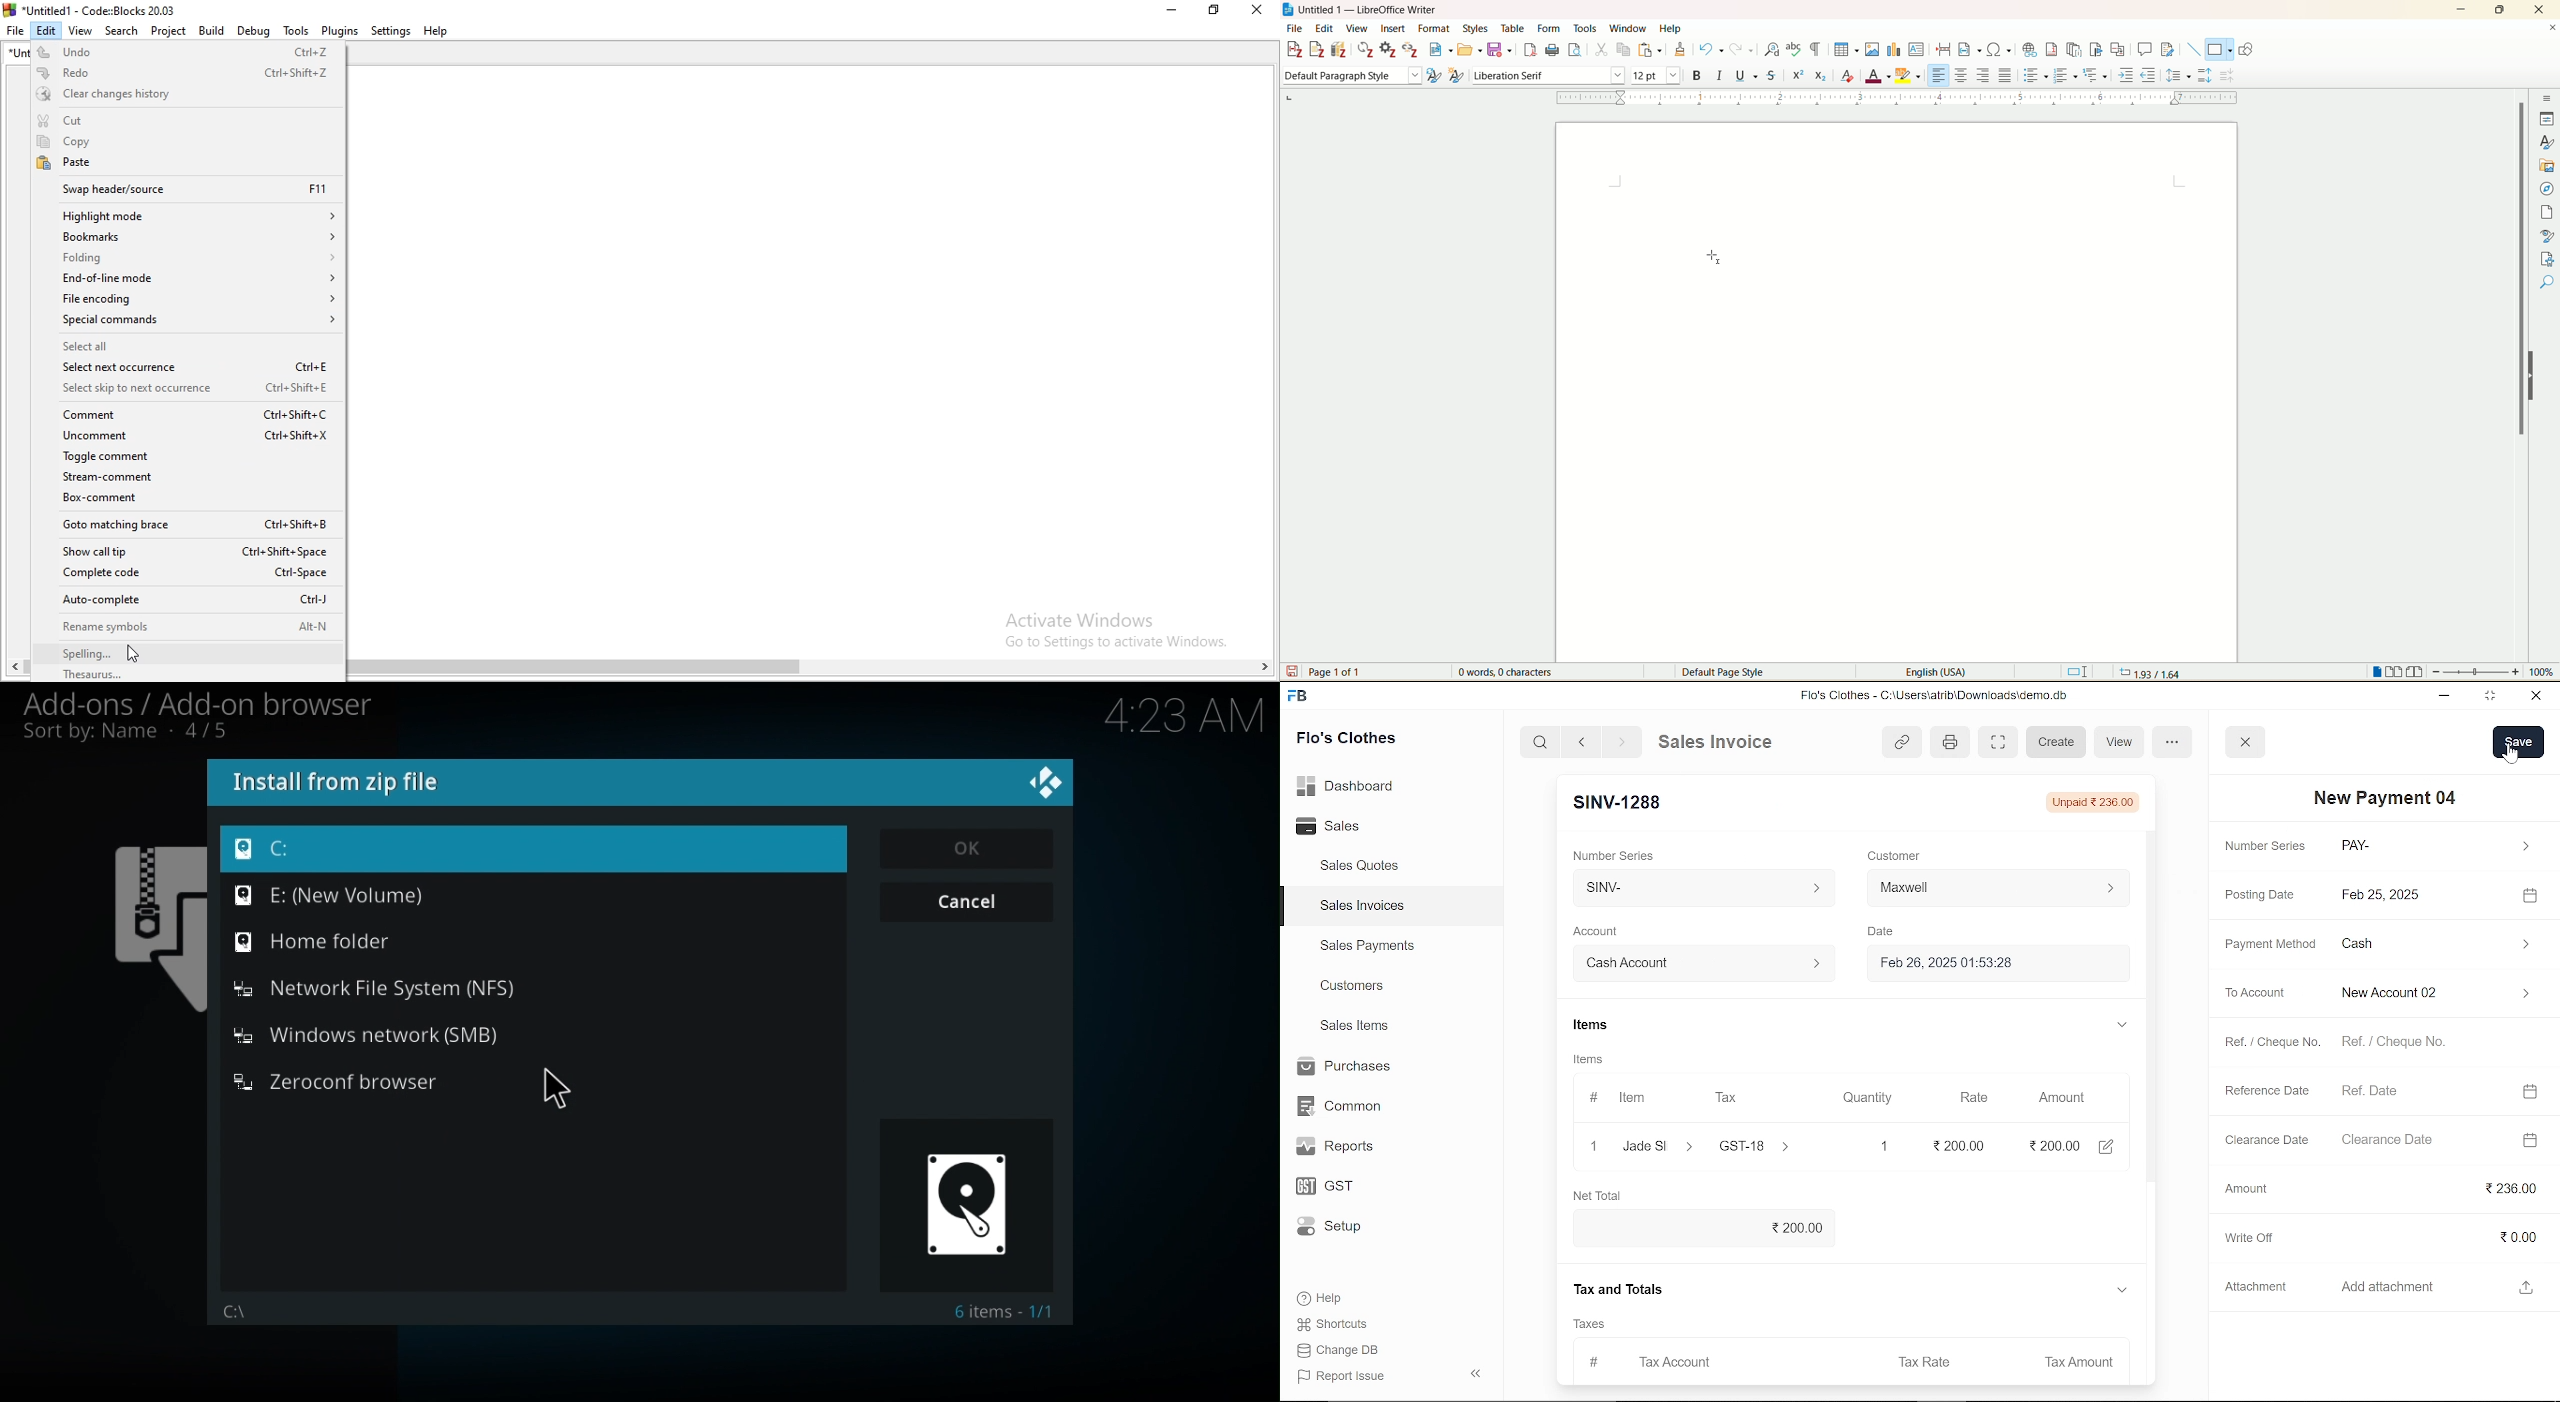 Image resolution: width=2576 pixels, height=1428 pixels. What do you see at coordinates (1441, 49) in the screenshot?
I see `new` at bounding box center [1441, 49].